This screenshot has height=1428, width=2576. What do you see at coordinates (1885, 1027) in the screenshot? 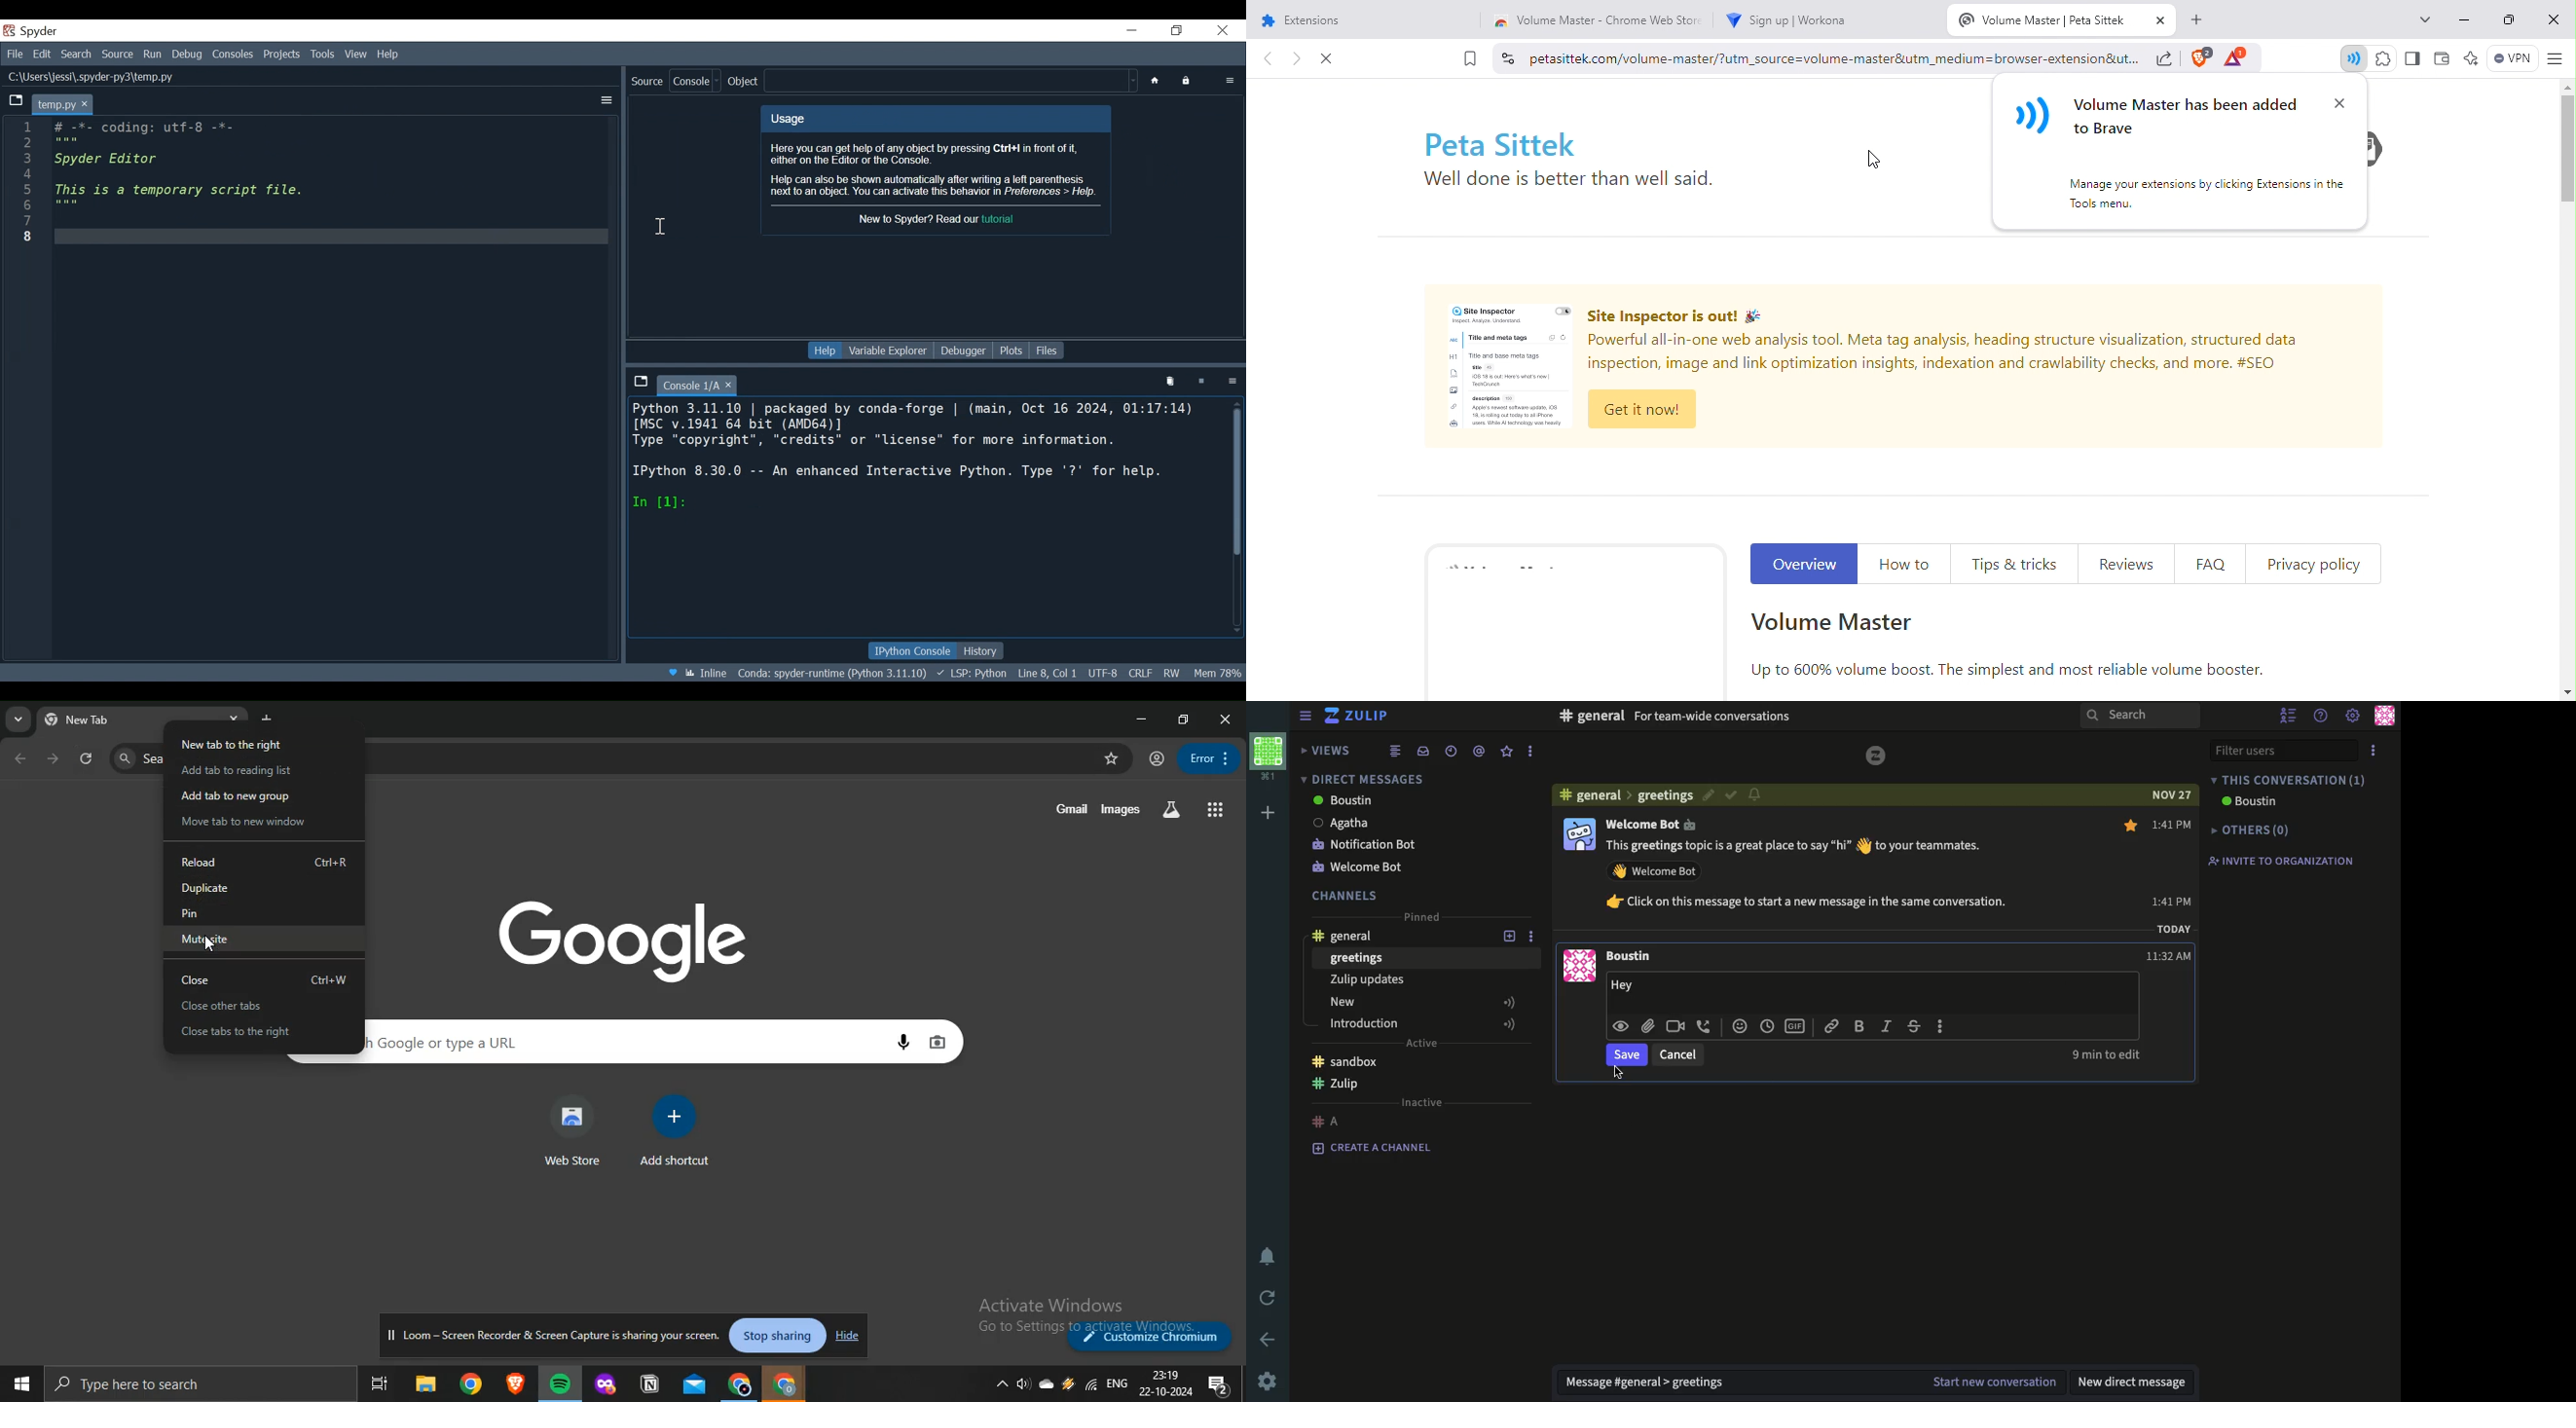
I see `italics` at bounding box center [1885, 1027].